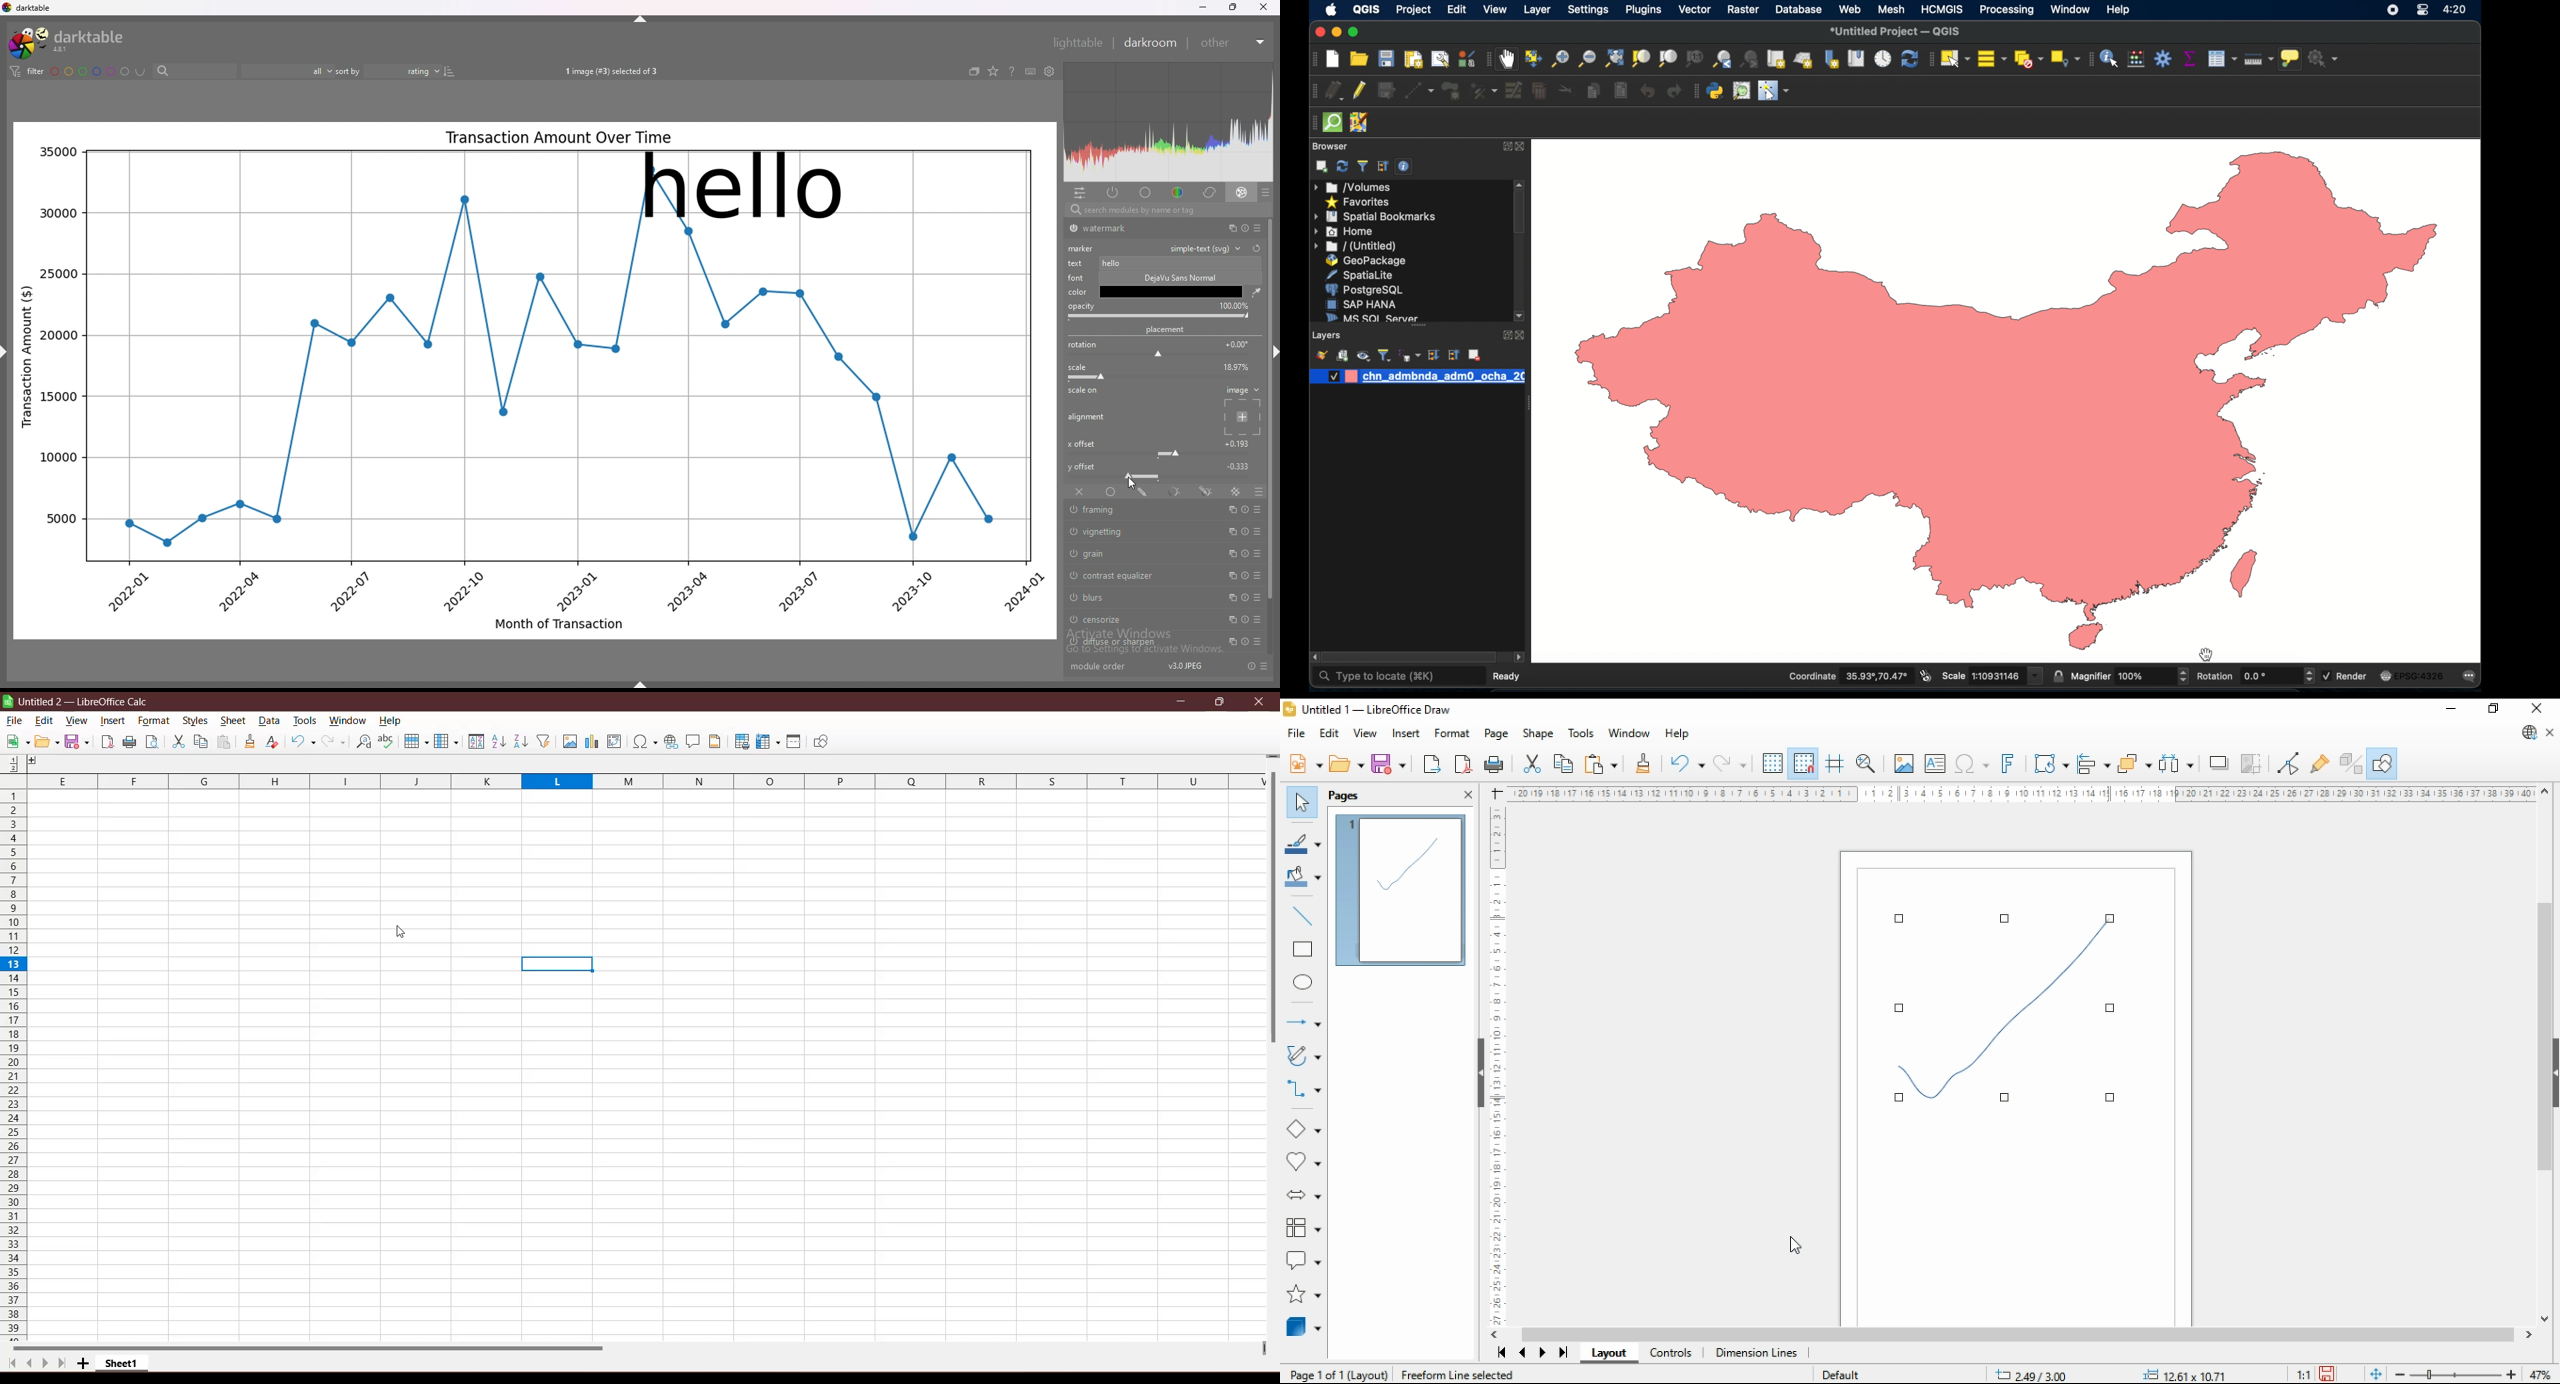  I want to click on reset, so click(1257, 249).